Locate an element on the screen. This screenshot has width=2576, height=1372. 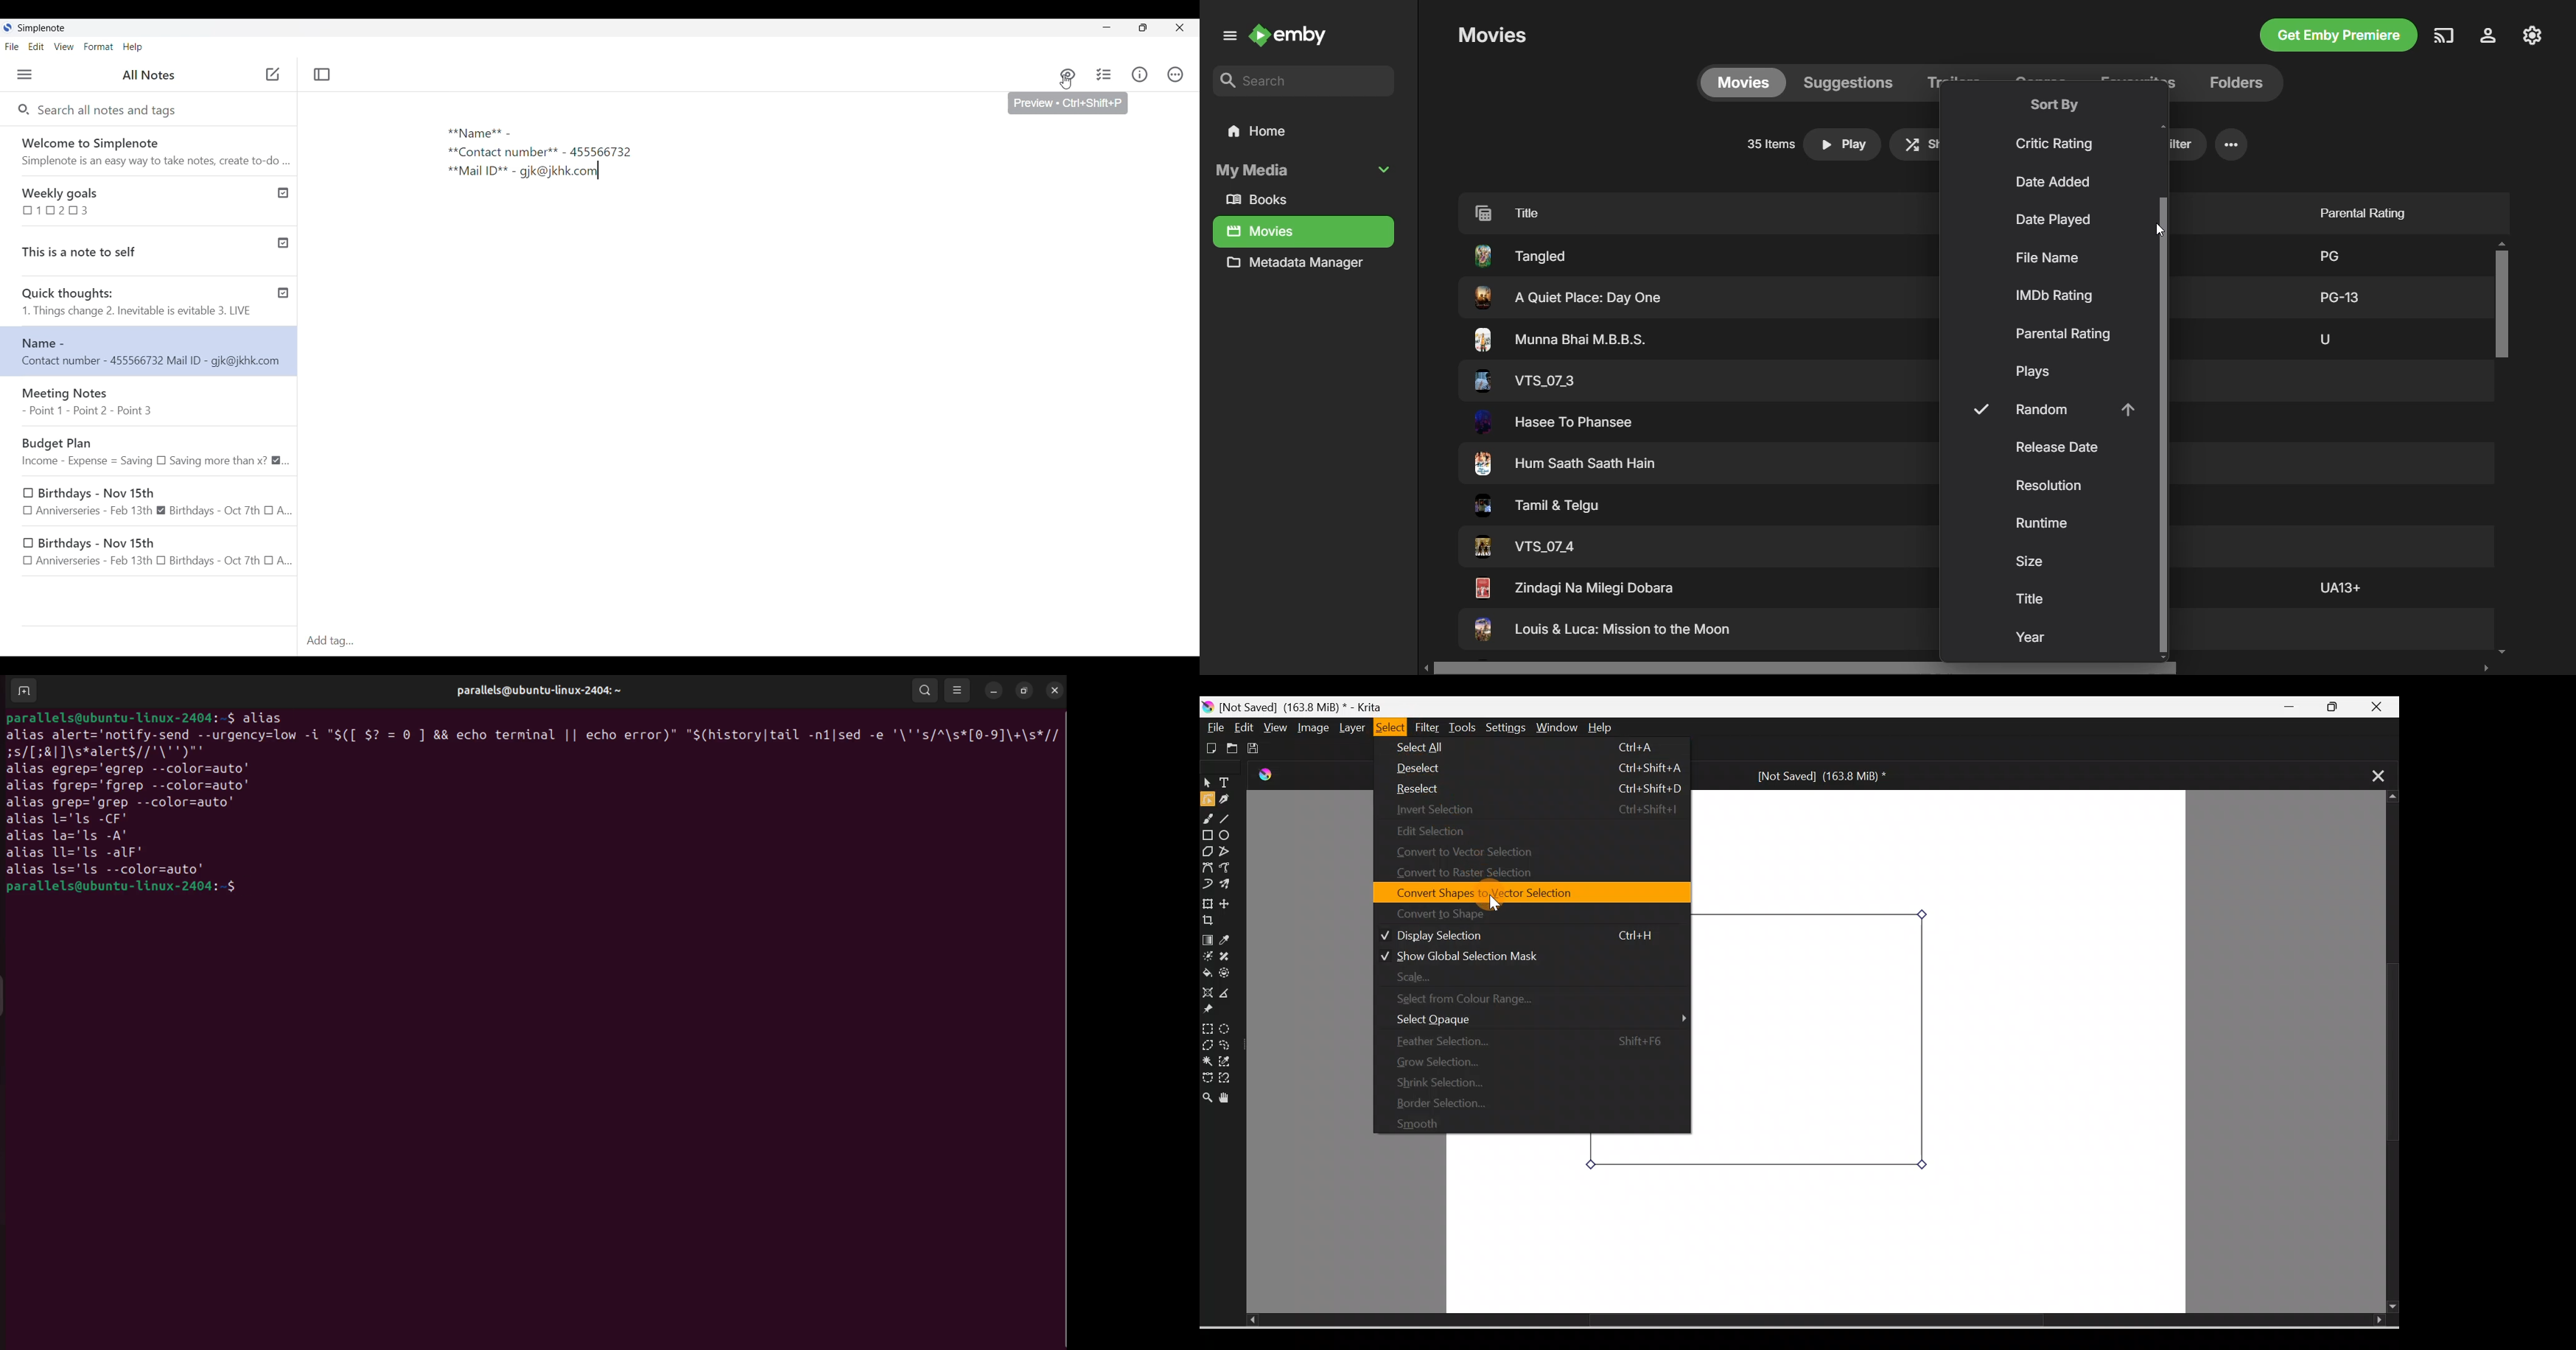
Books is located at coordinates (1263, 200).